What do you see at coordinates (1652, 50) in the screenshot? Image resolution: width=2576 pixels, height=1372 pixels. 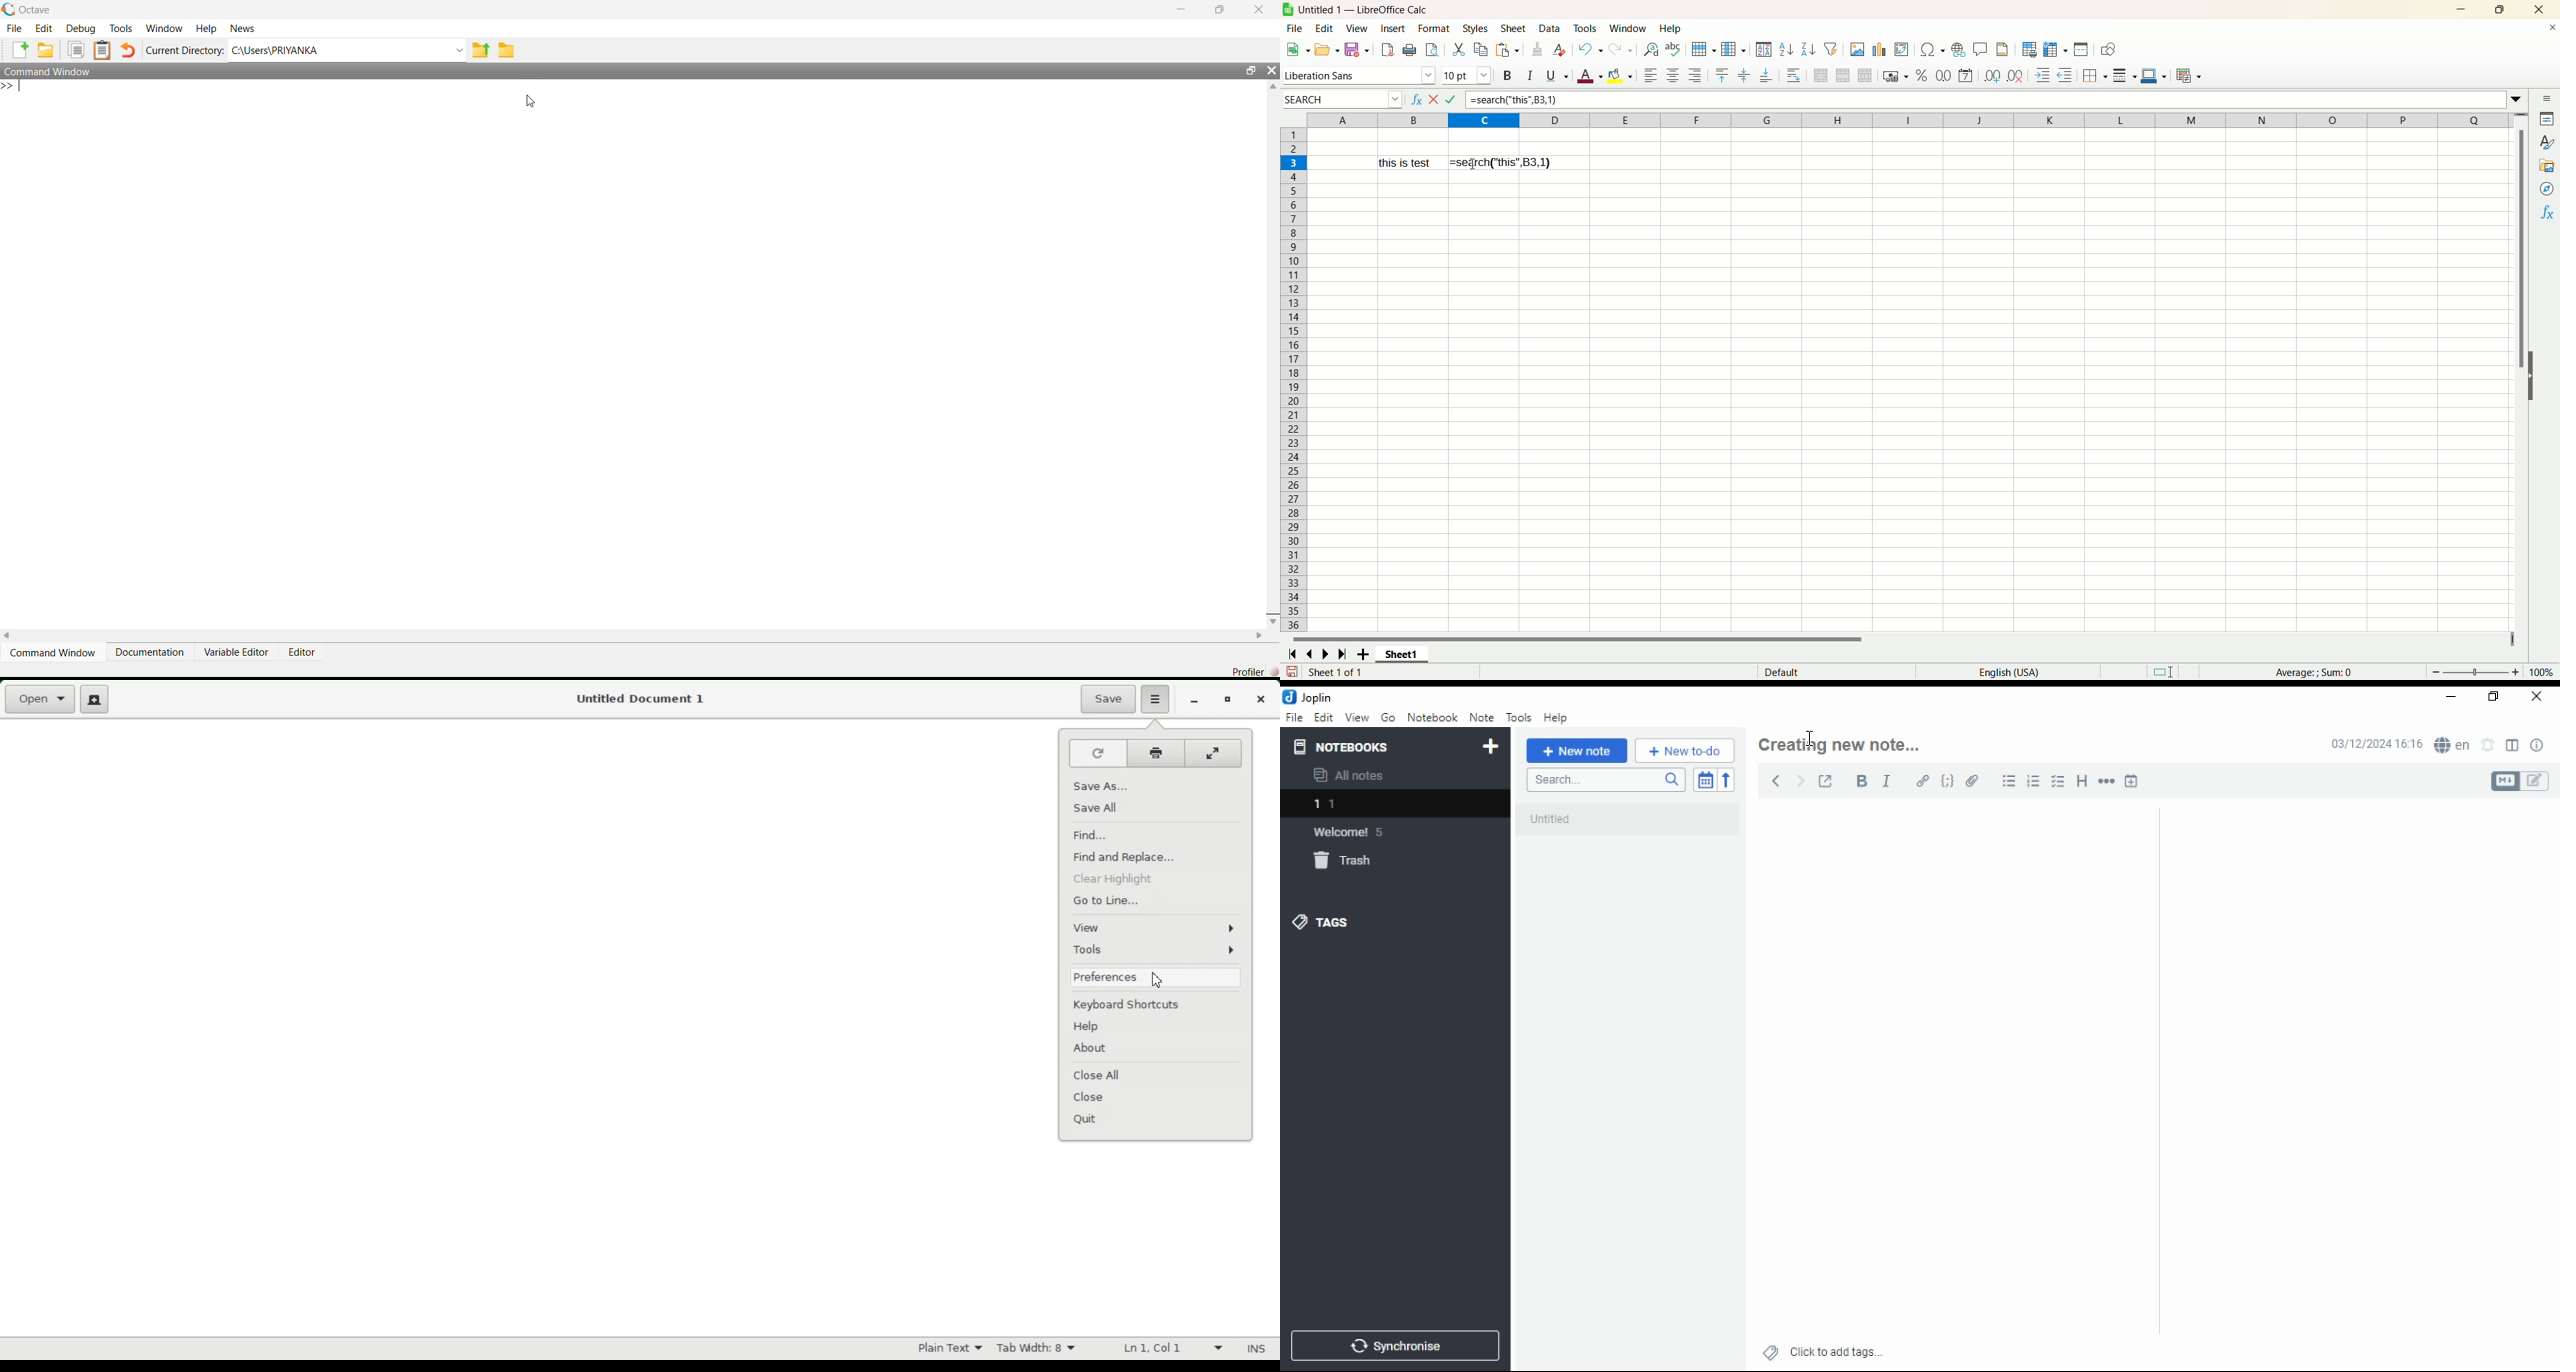 I see `find and replace` at bounding box center [1652, 50].